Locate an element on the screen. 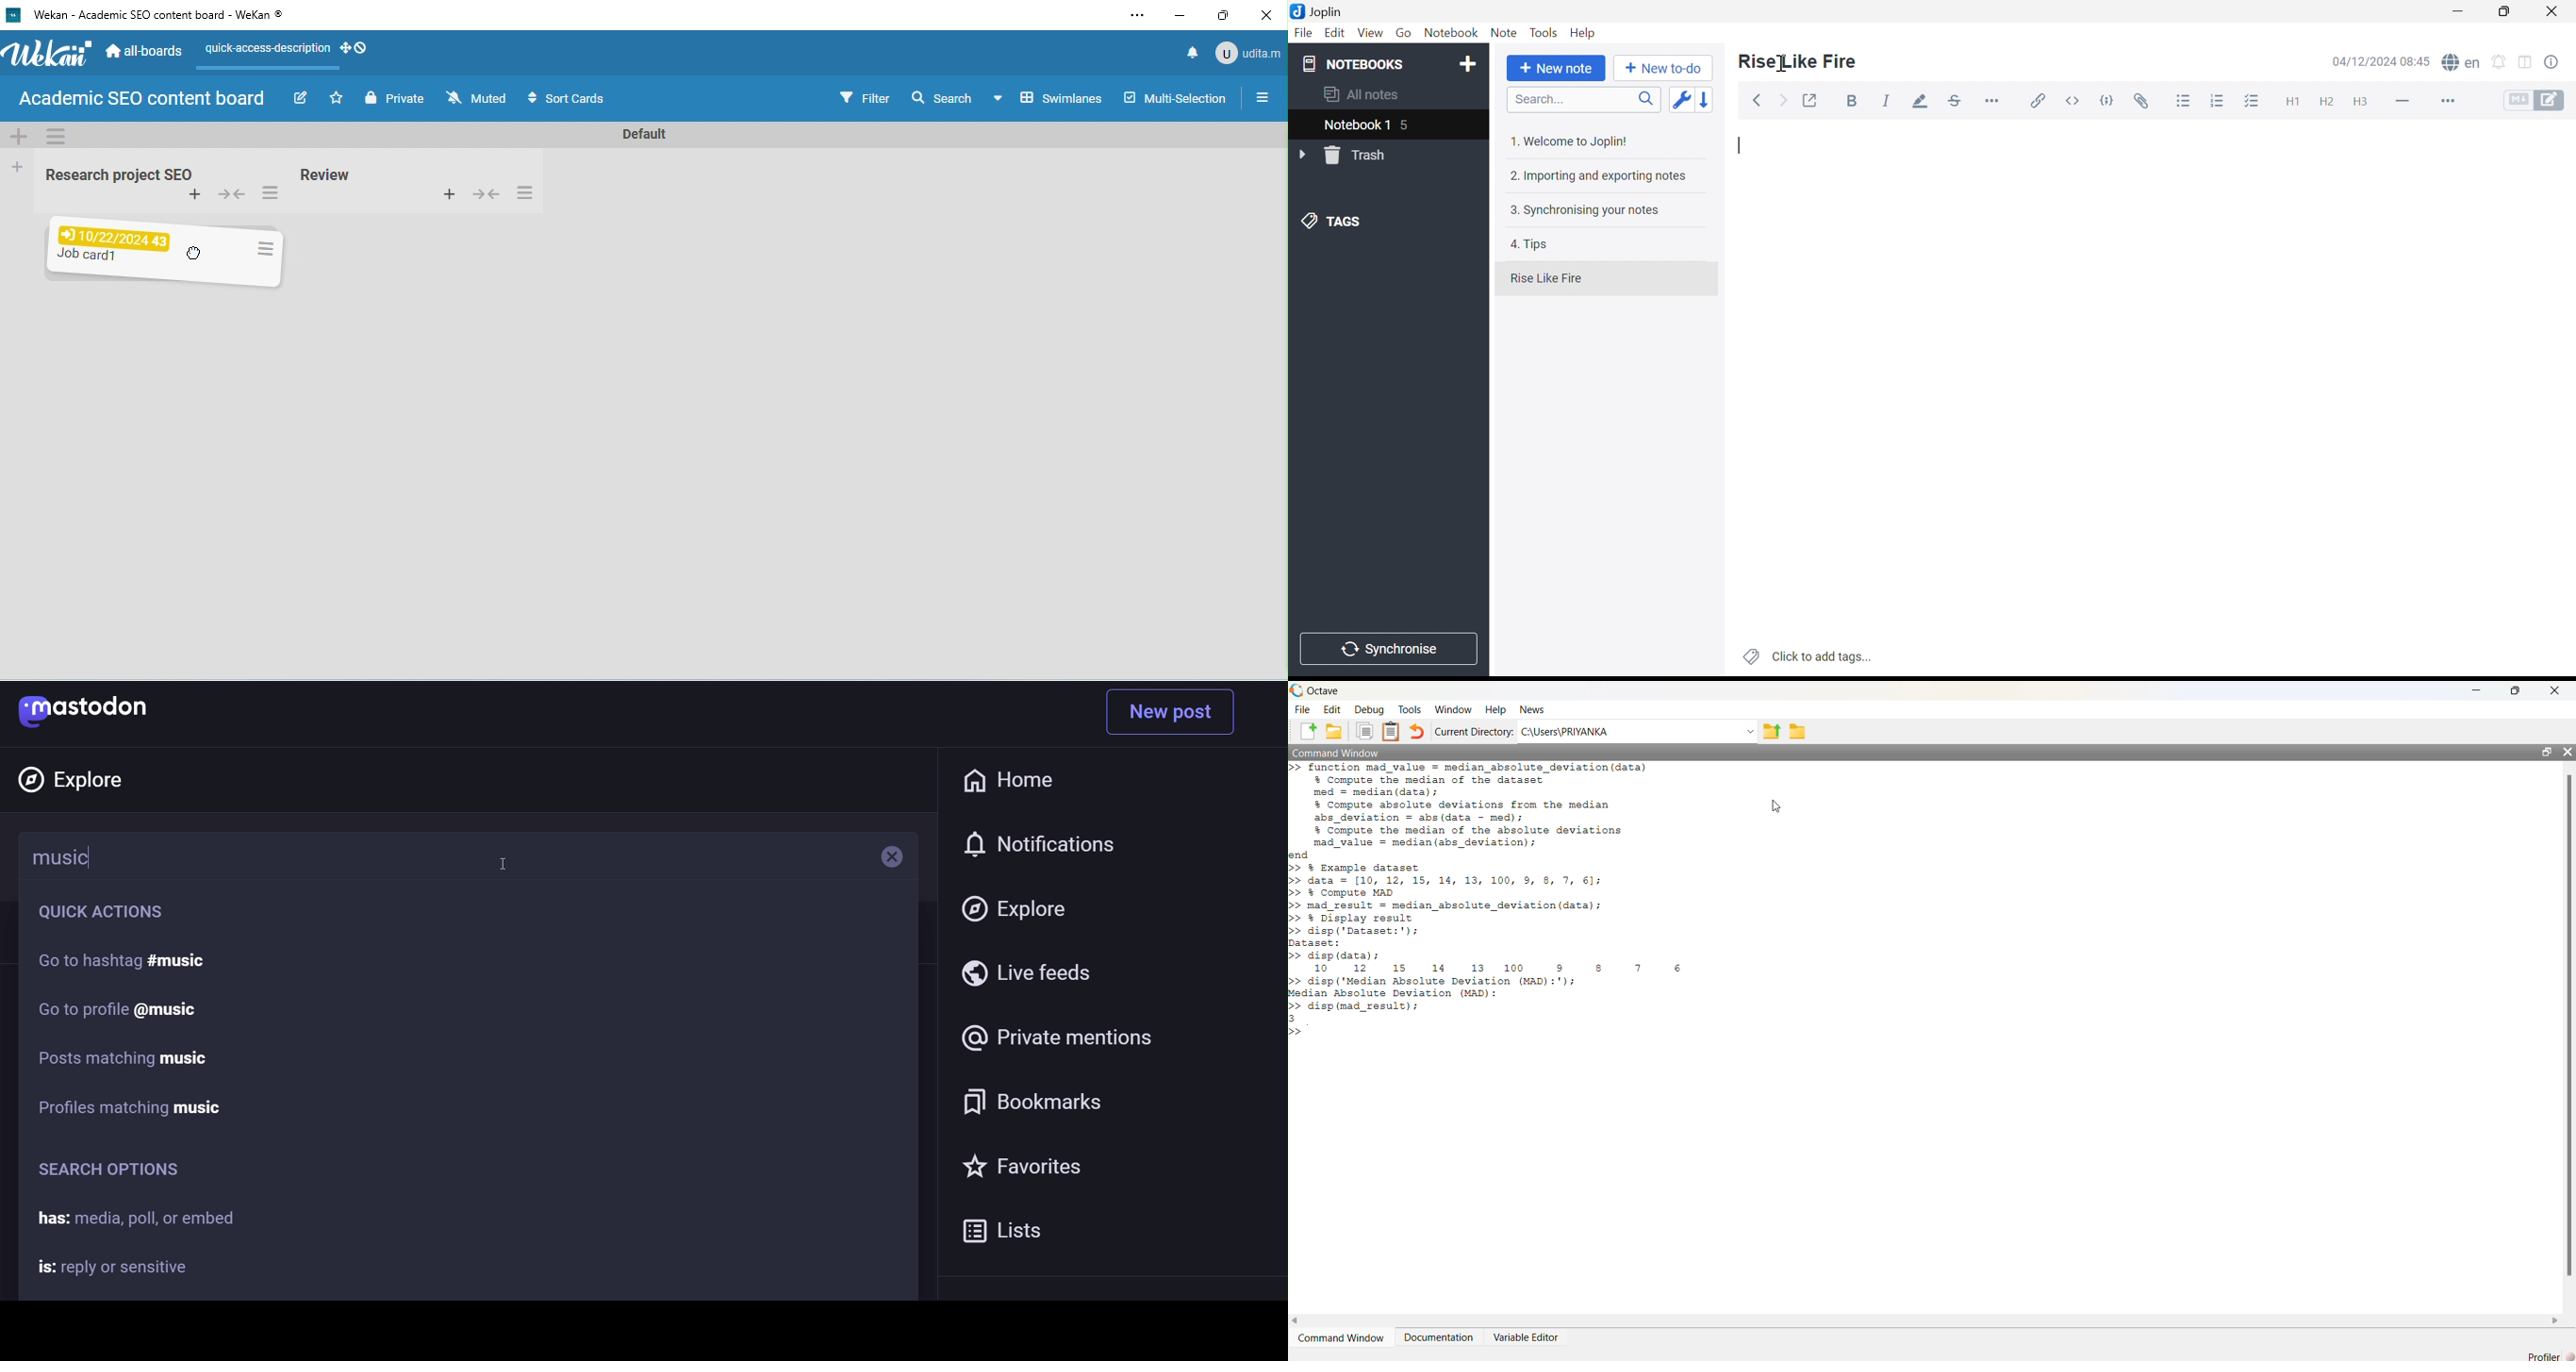 This screenshot has height=1372, width=2576. private mention is located at coordinates (1054, 1037).